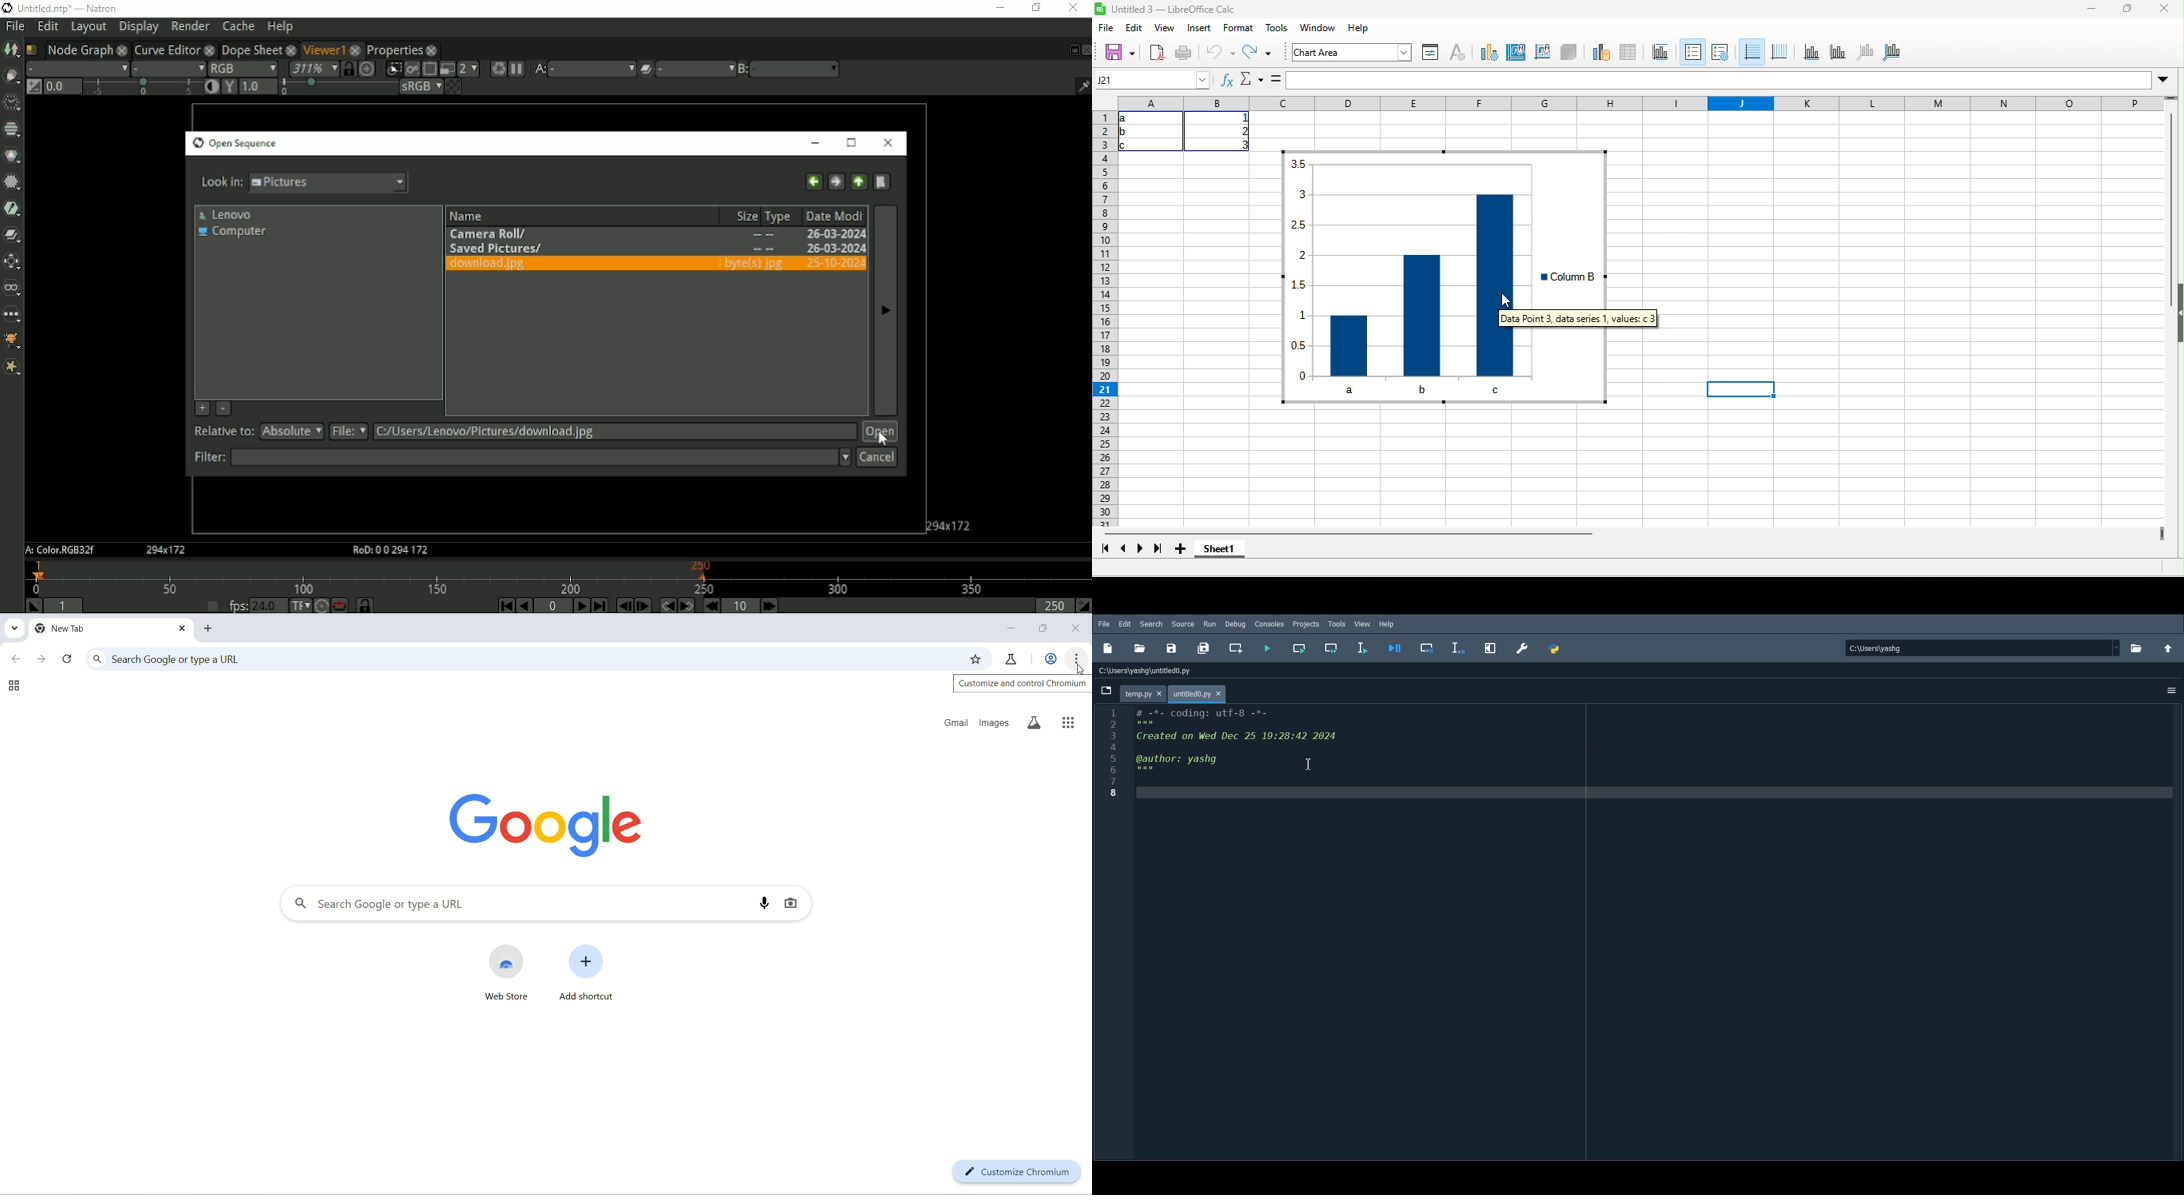  I want to click on legends, so click(1720, 51).